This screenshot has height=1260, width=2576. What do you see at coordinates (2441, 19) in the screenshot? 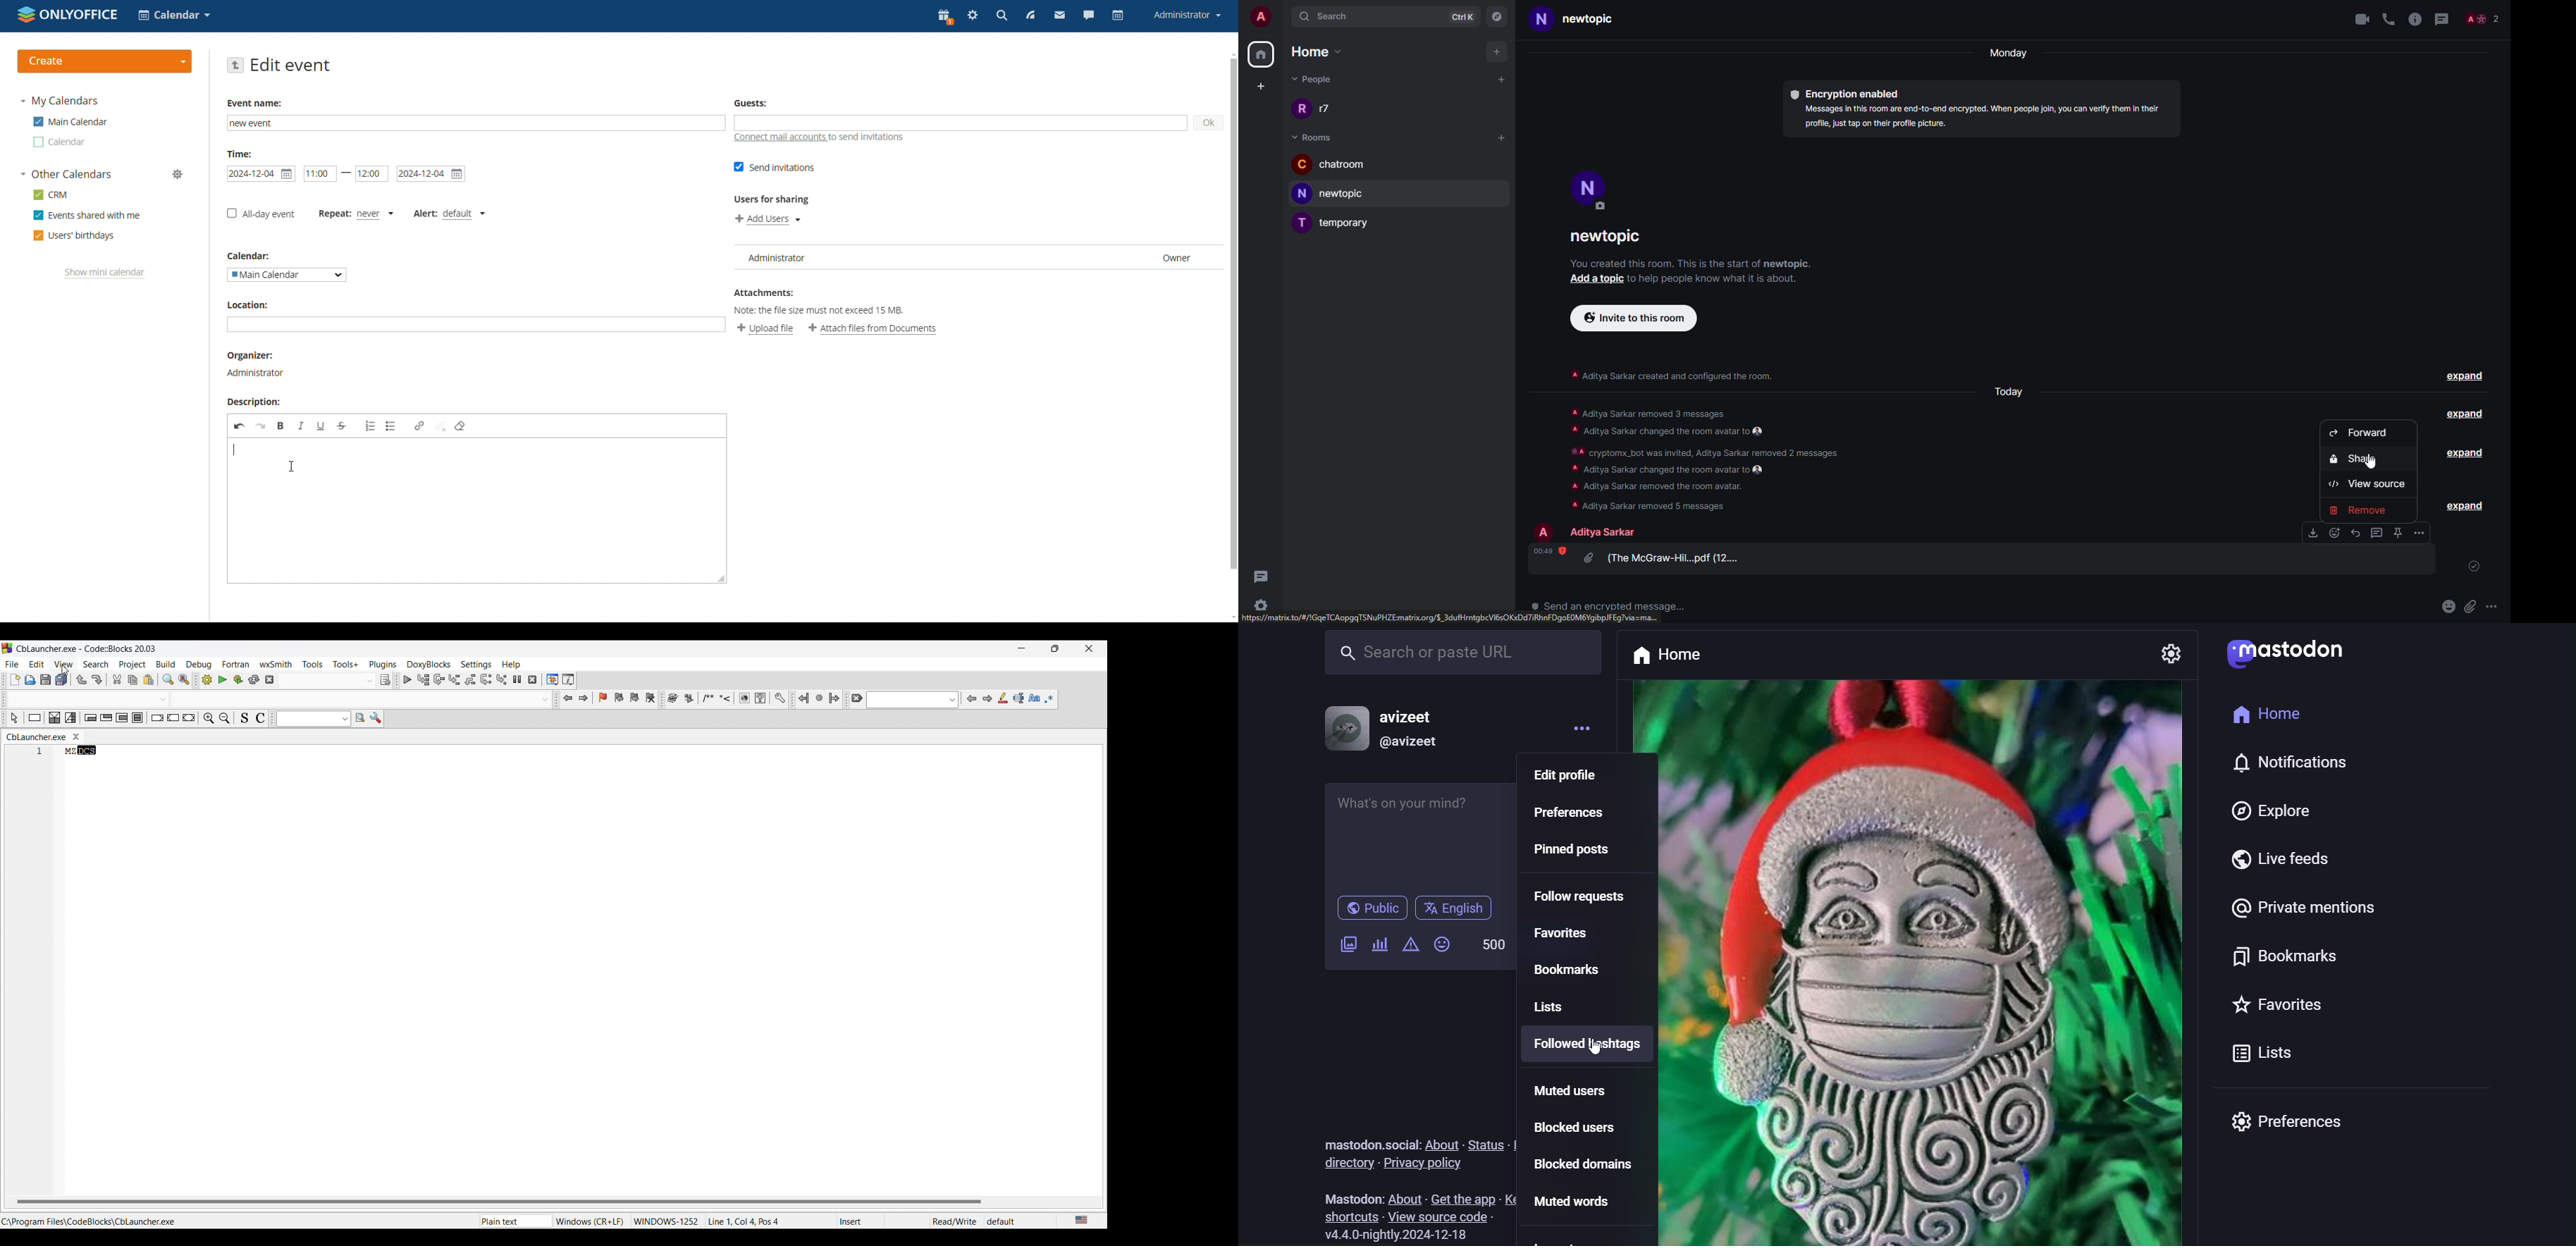
I see `threads` at bounding box center [2441, 19].